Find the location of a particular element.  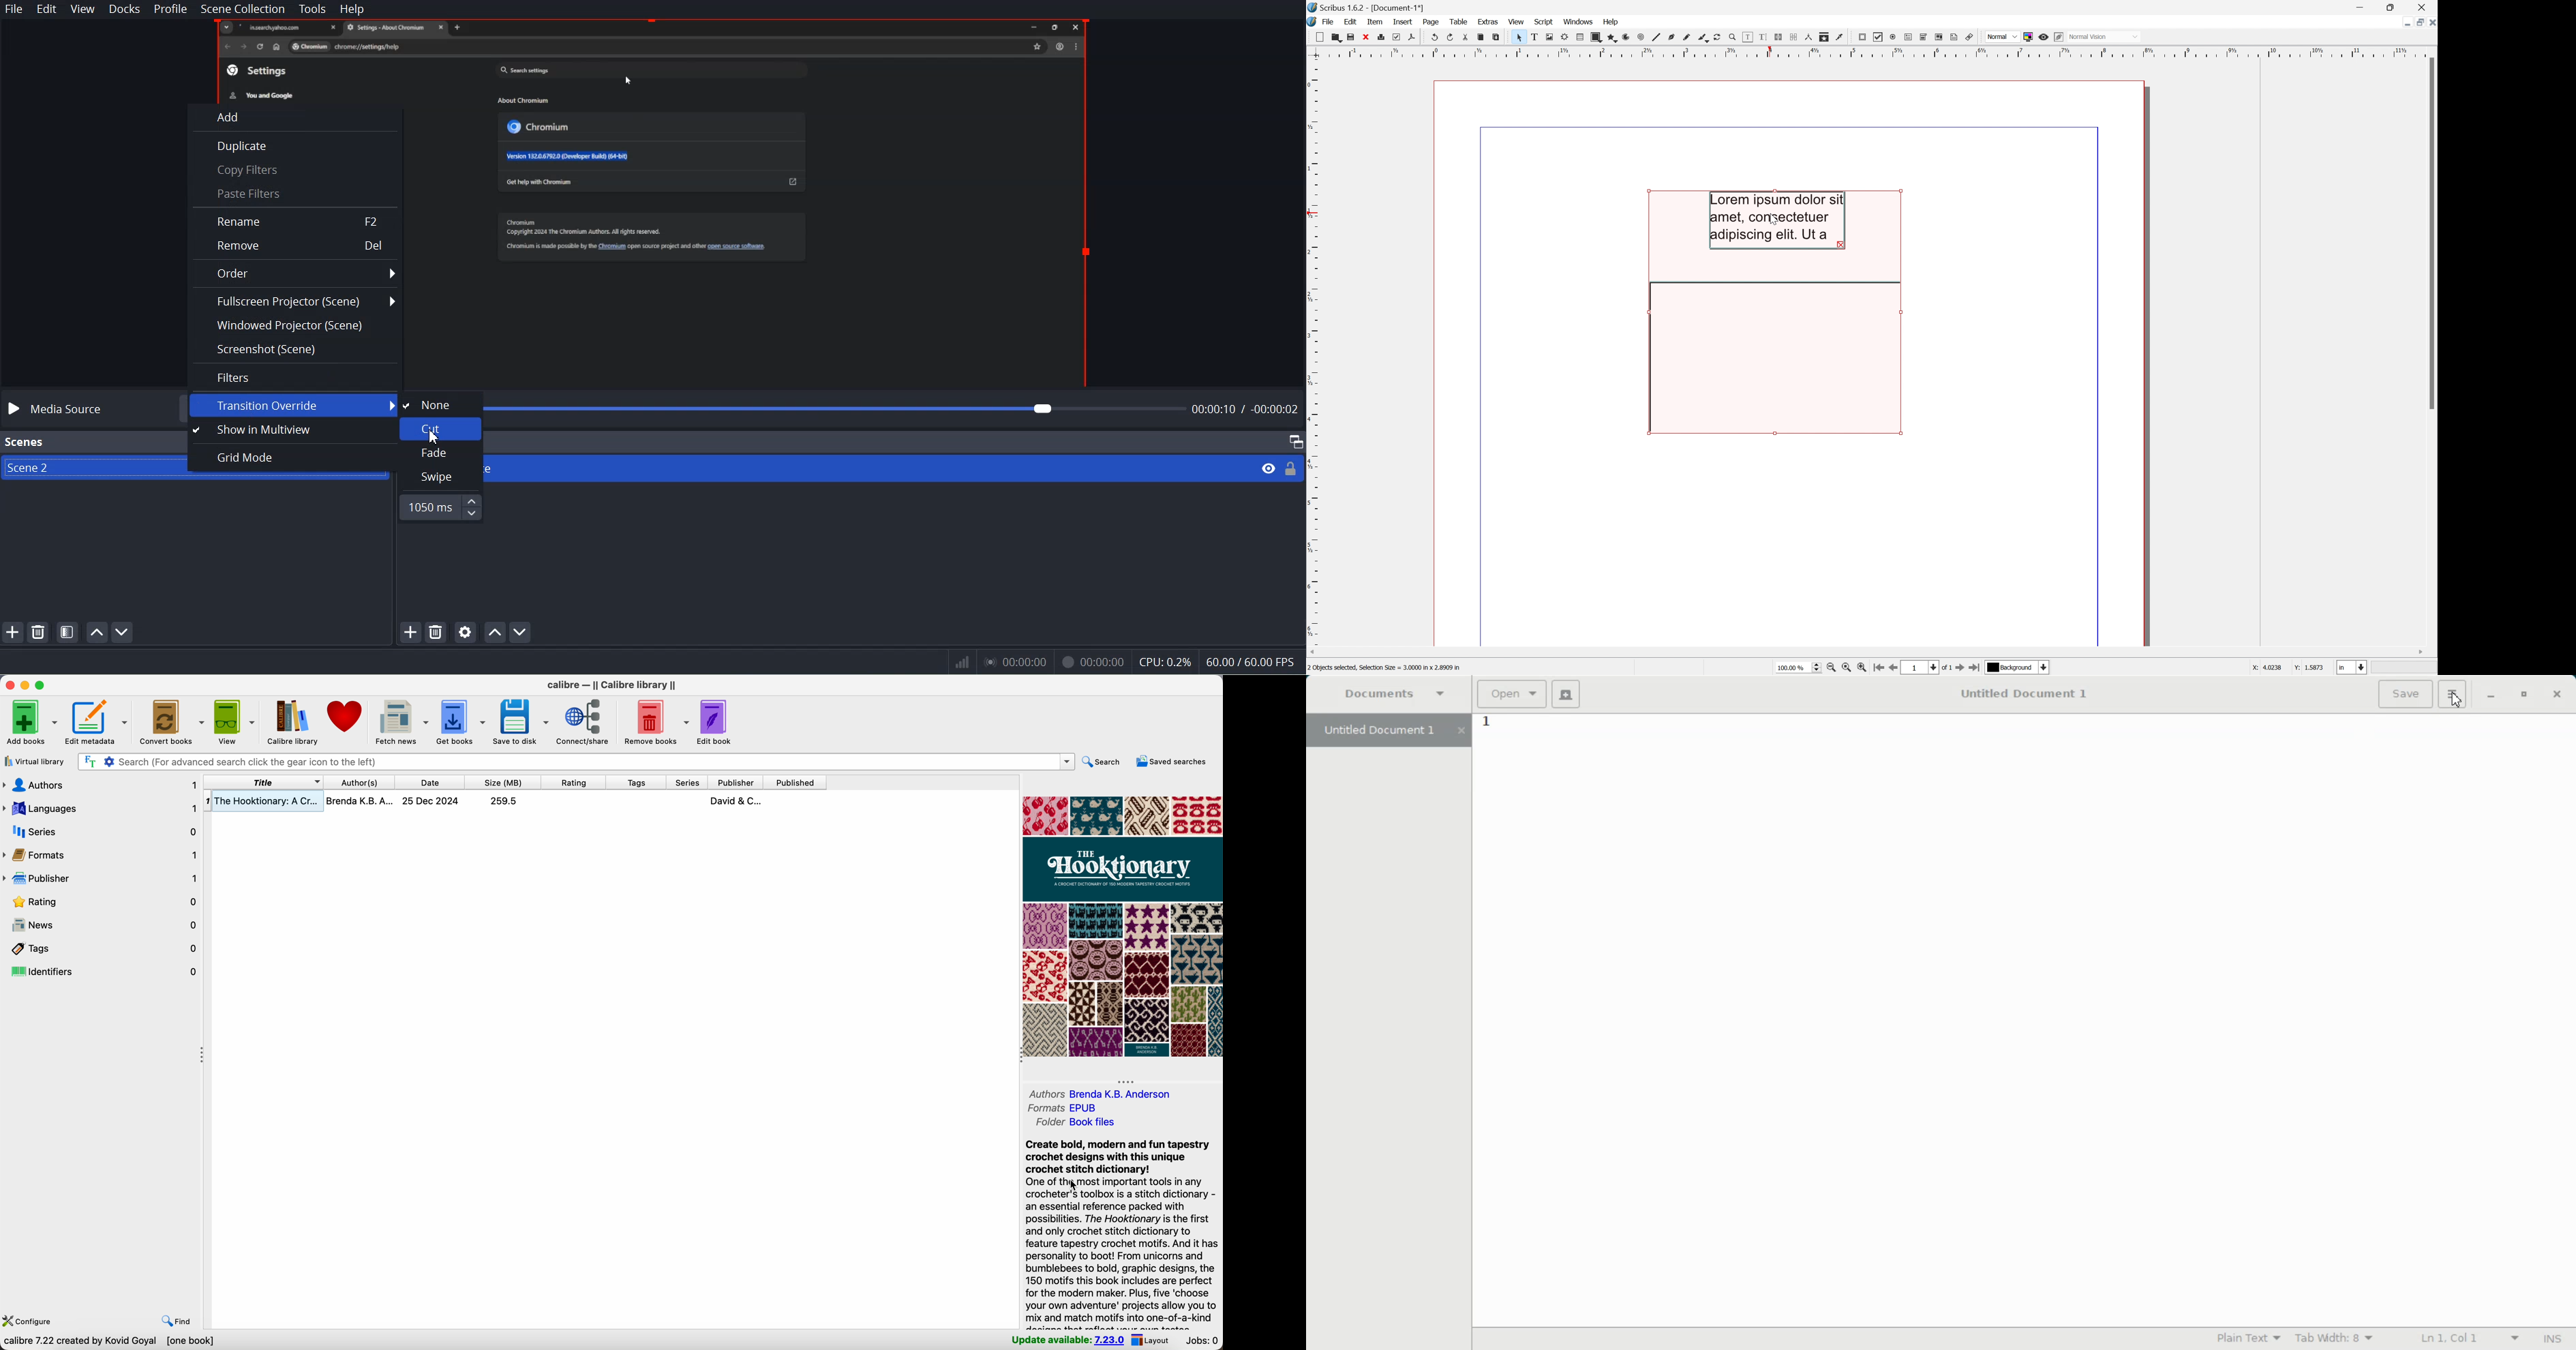

Scene Collection is located at coordinates (242, 9).